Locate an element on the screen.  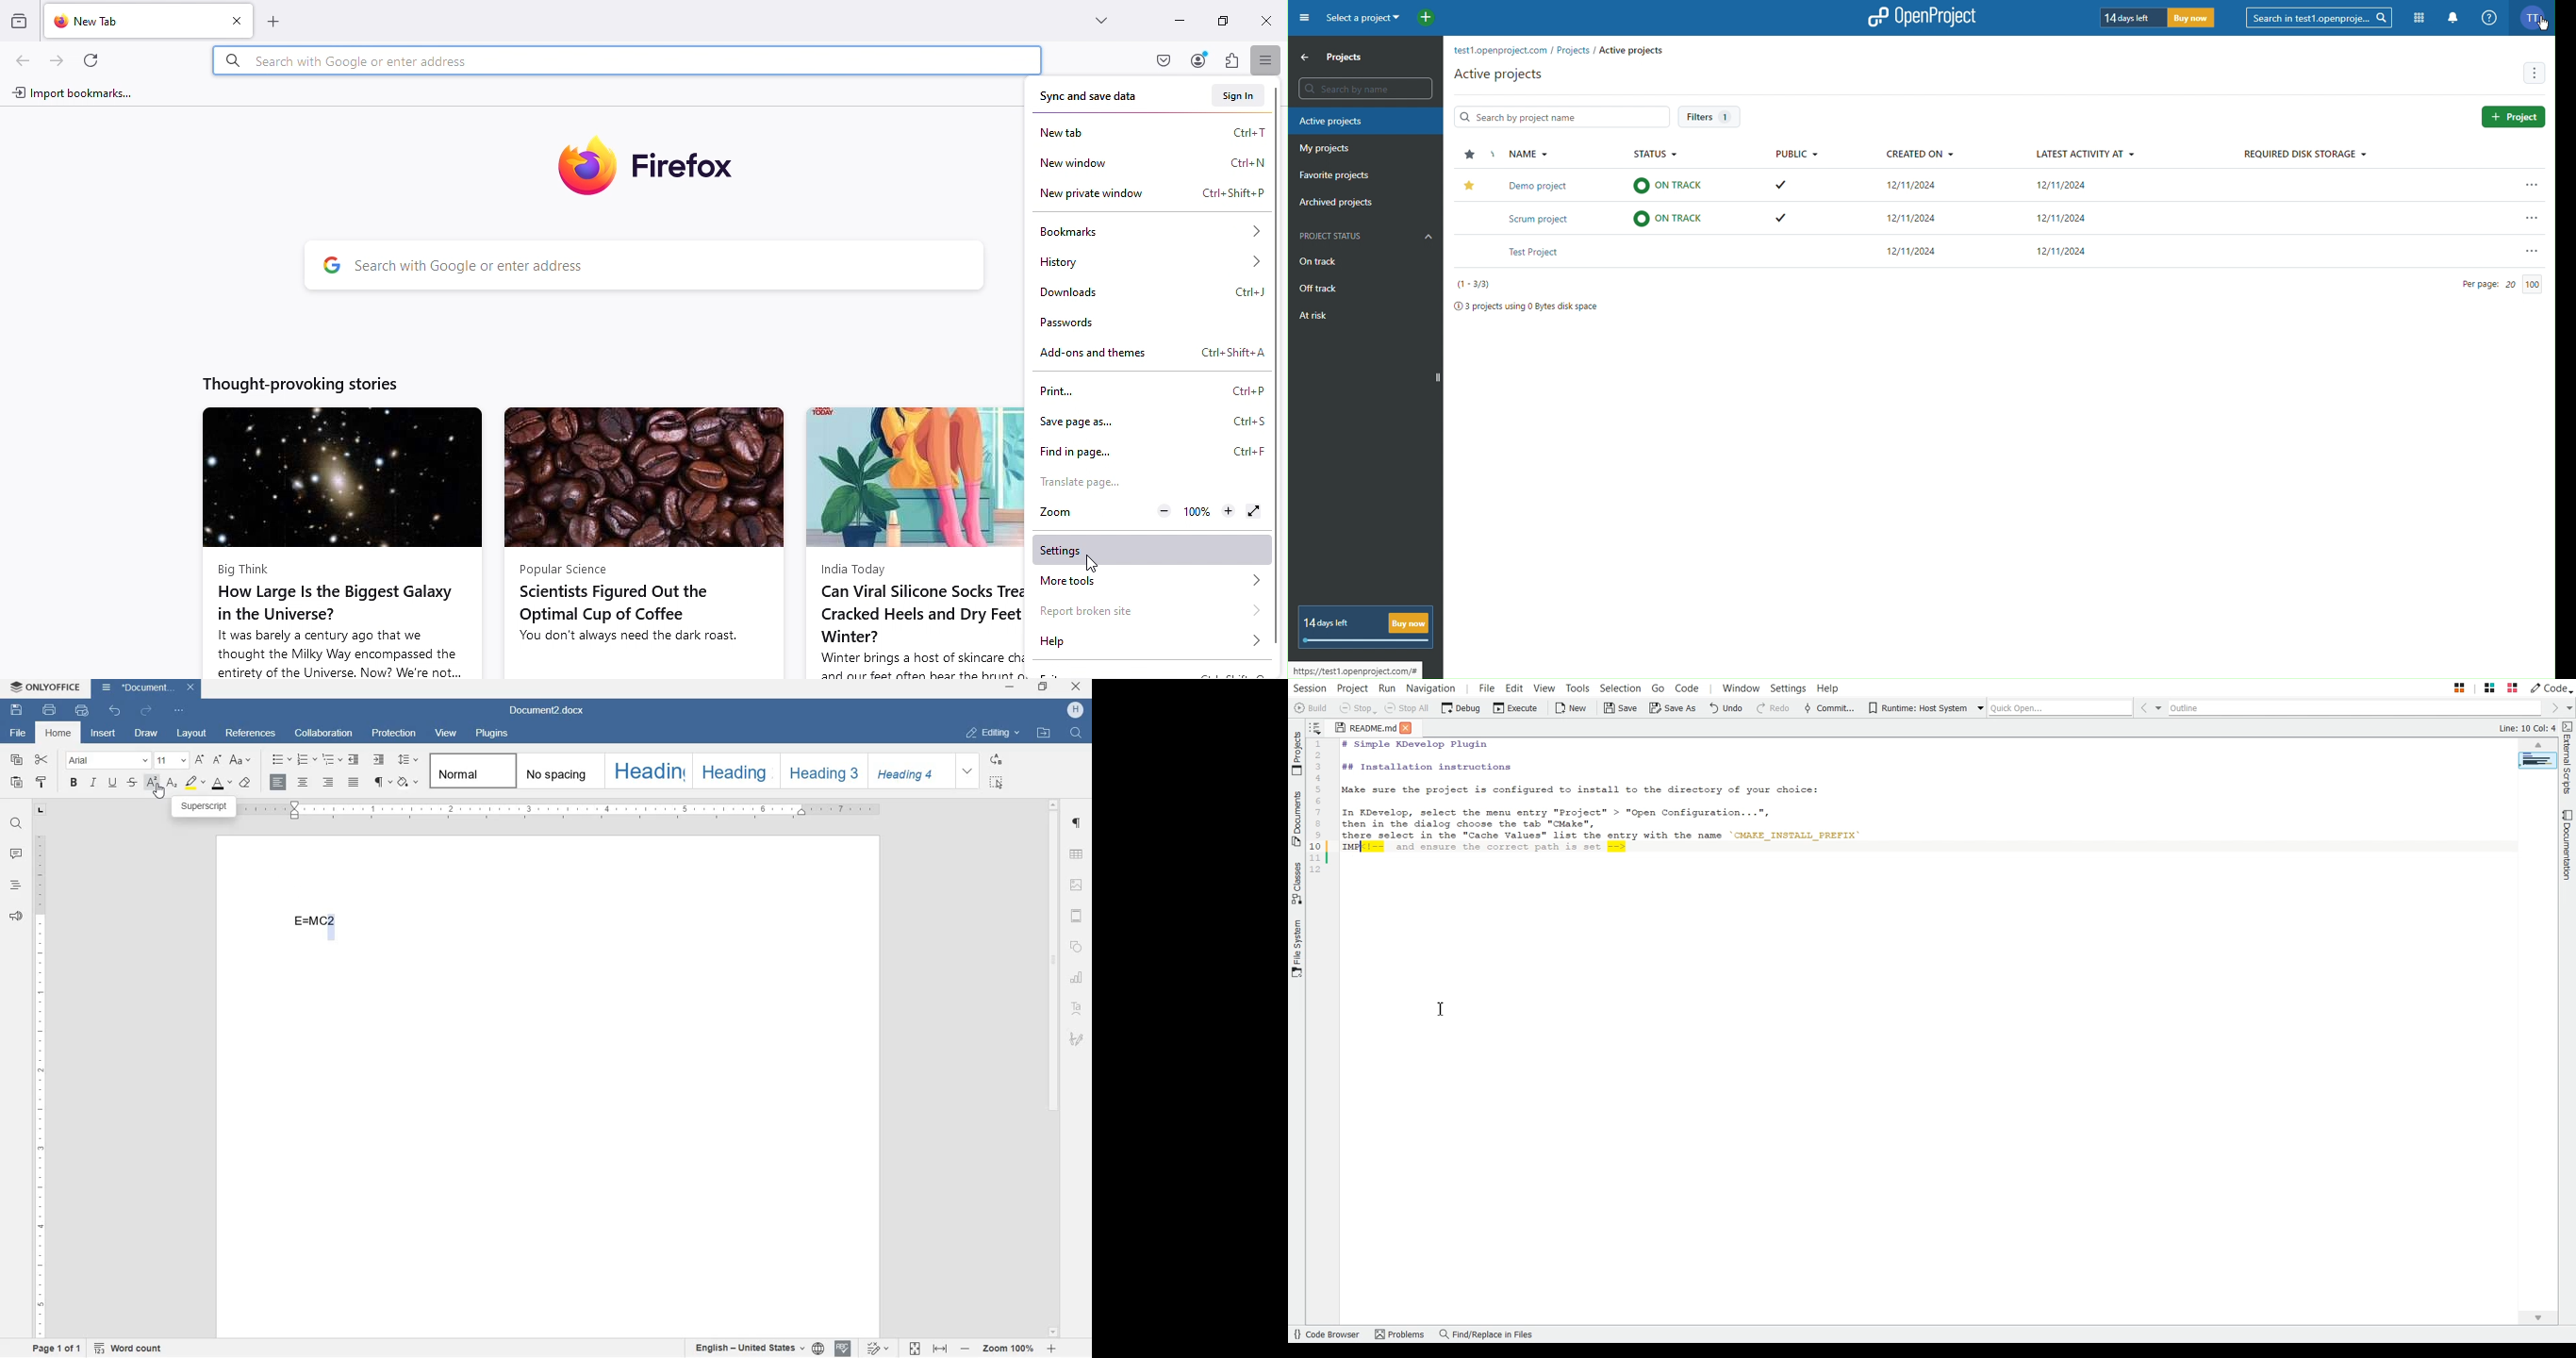
text or document language is located at coordinates (760, 1348).